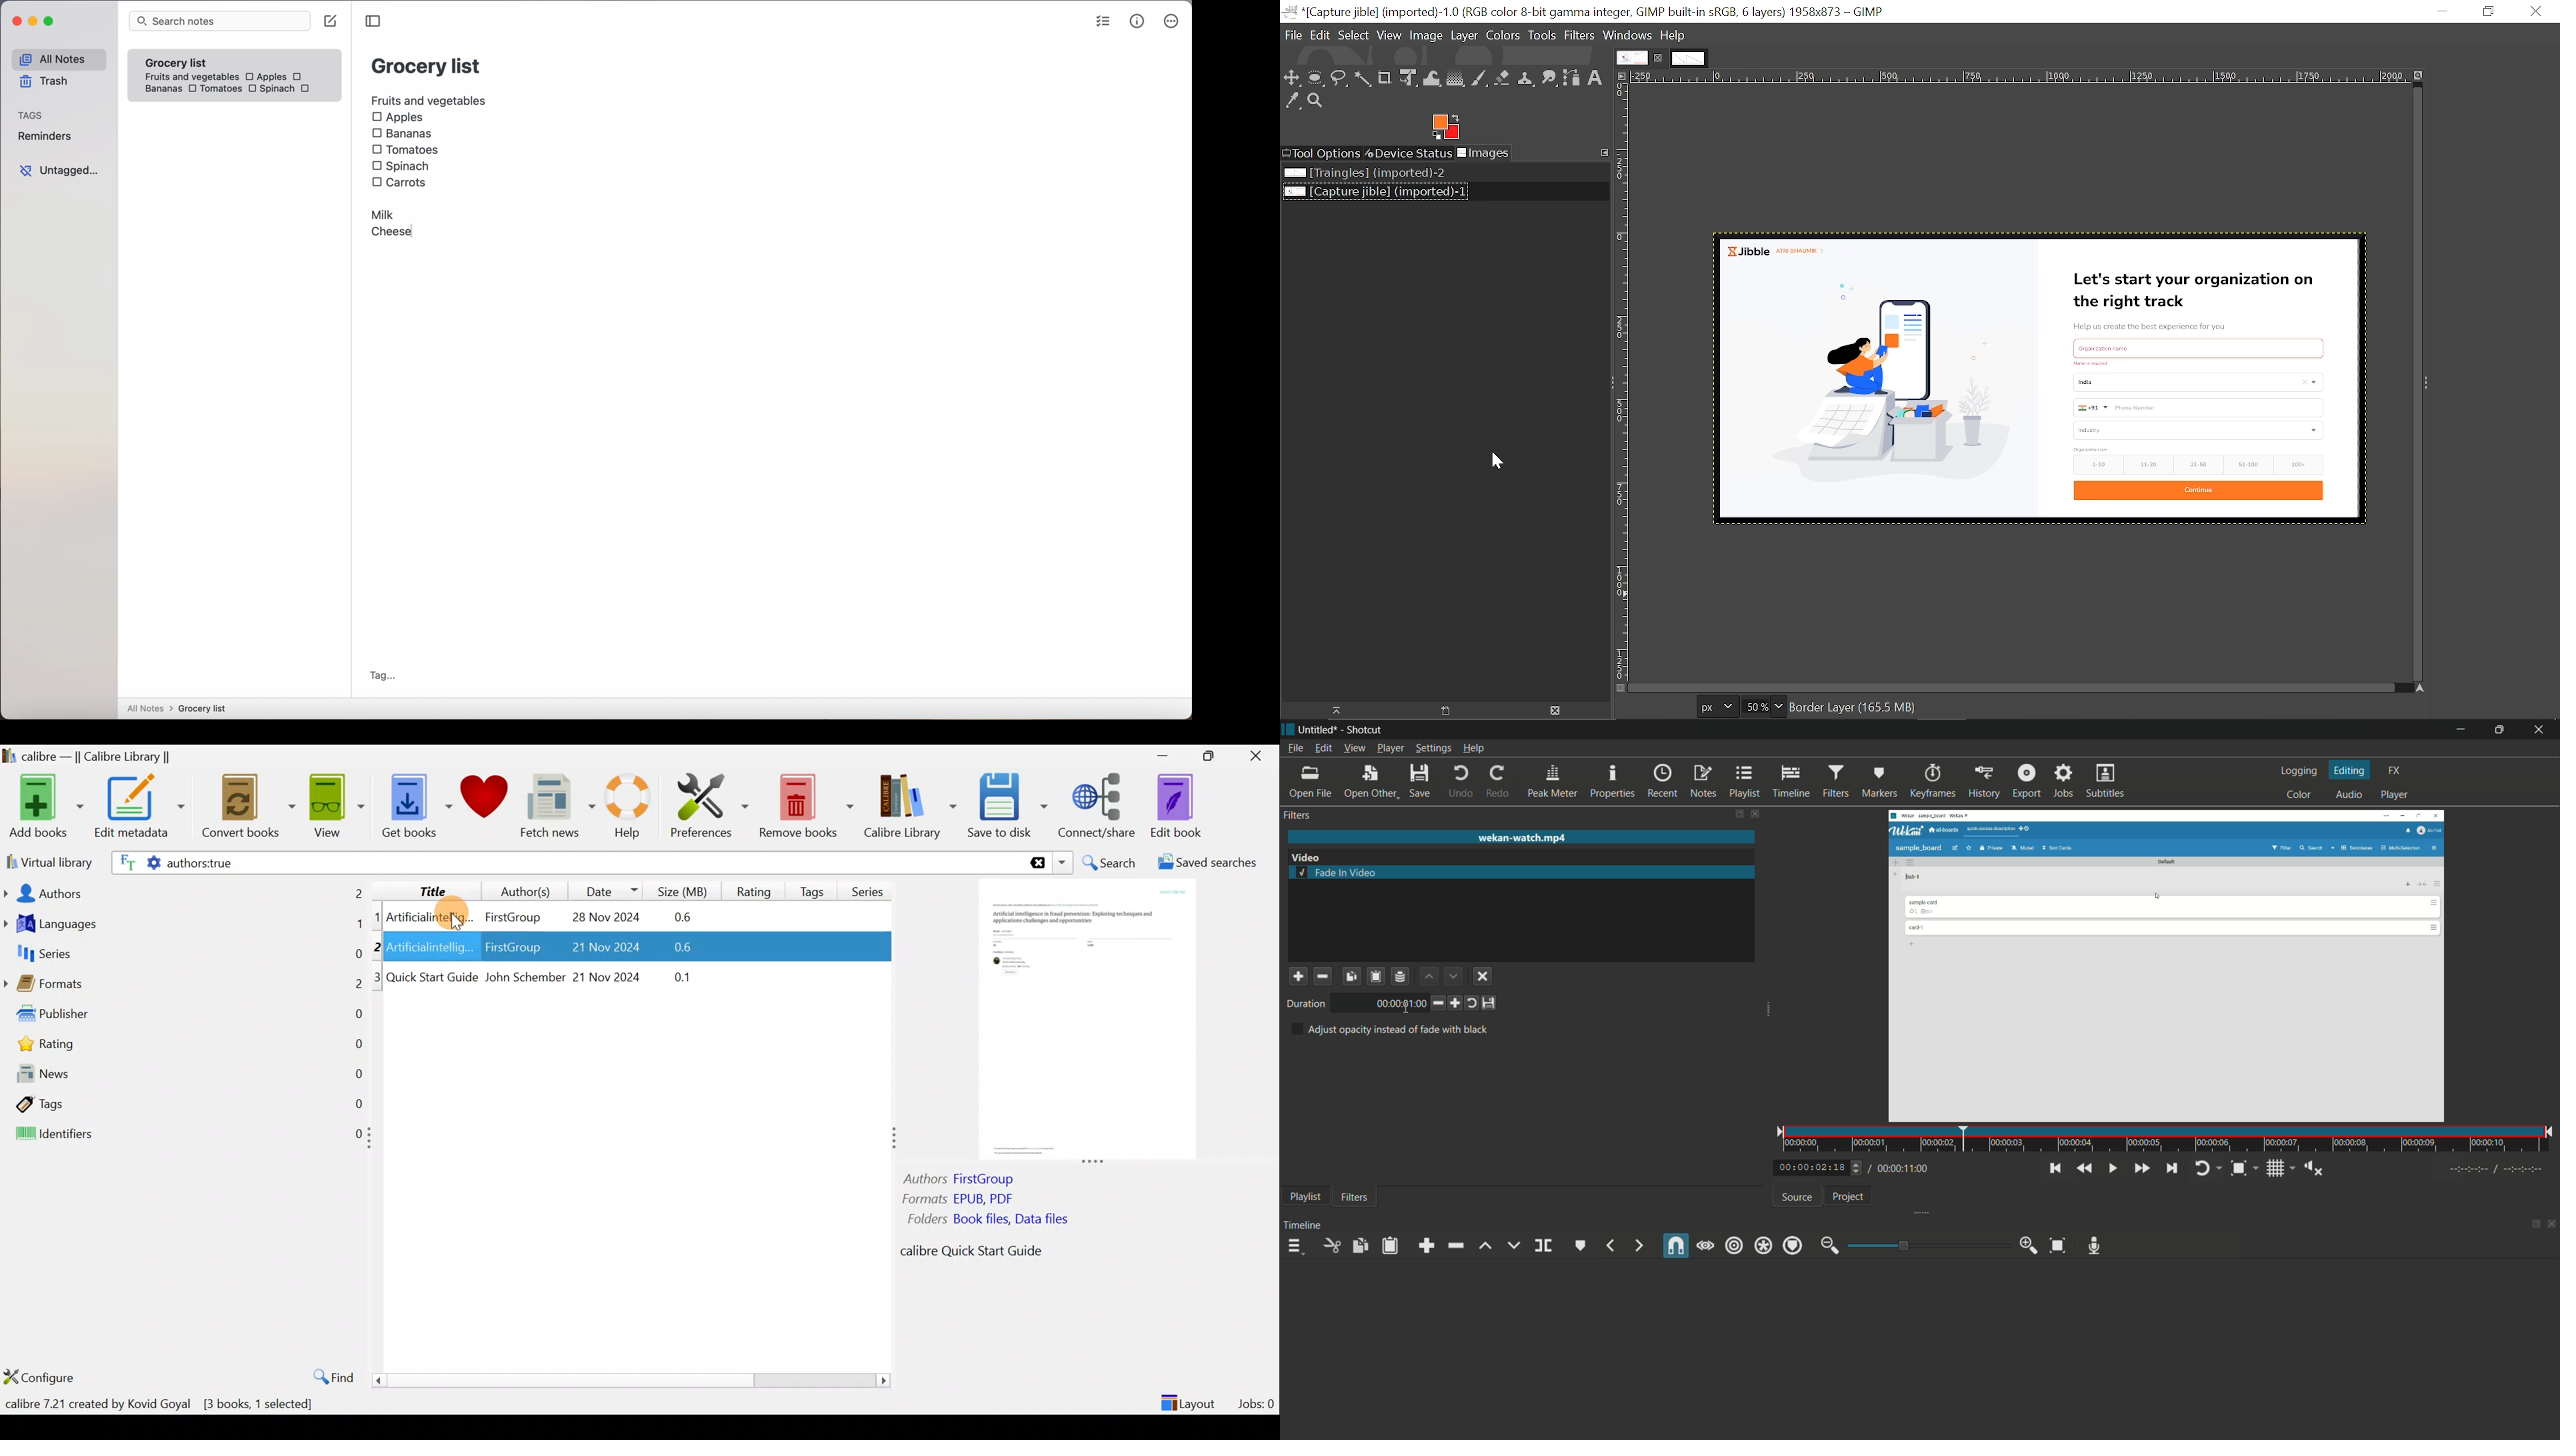  What do you see at coordinates (2437, 11) in the screenshot?
I see `Minimize` at bounding box center [2437, 11].